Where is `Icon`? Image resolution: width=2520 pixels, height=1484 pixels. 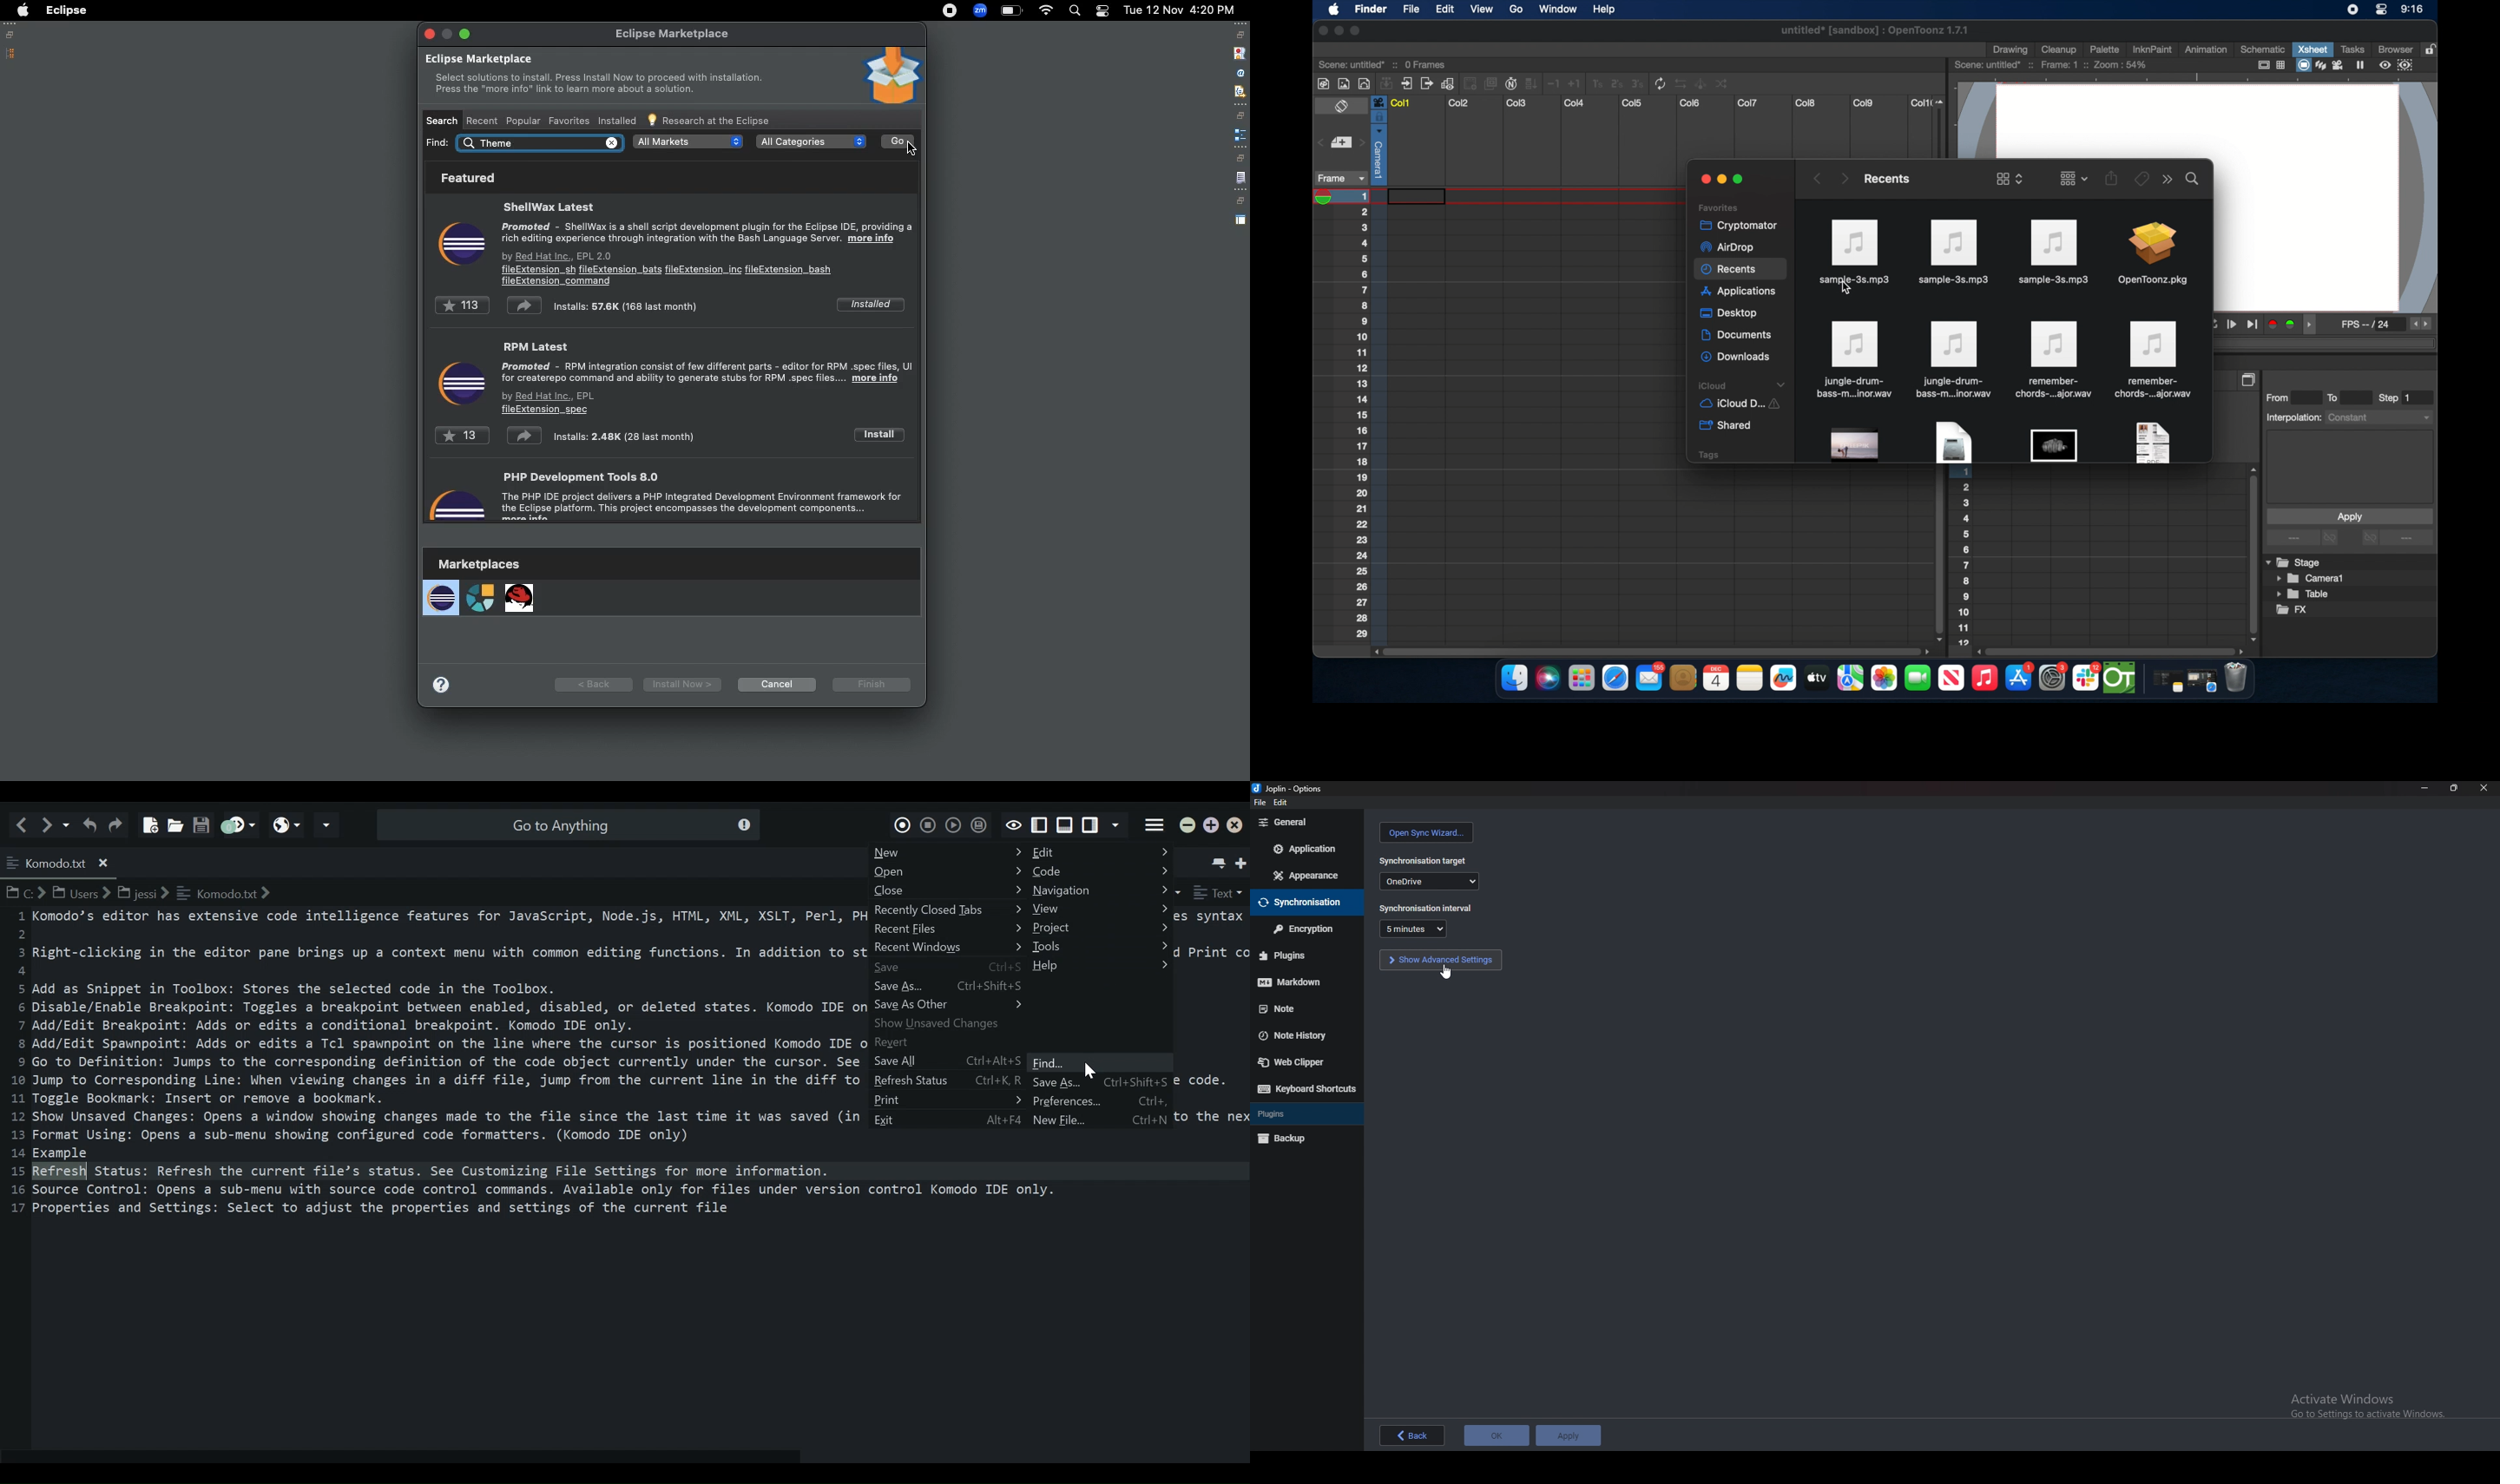
Icon is located at coordinates (460, 384).